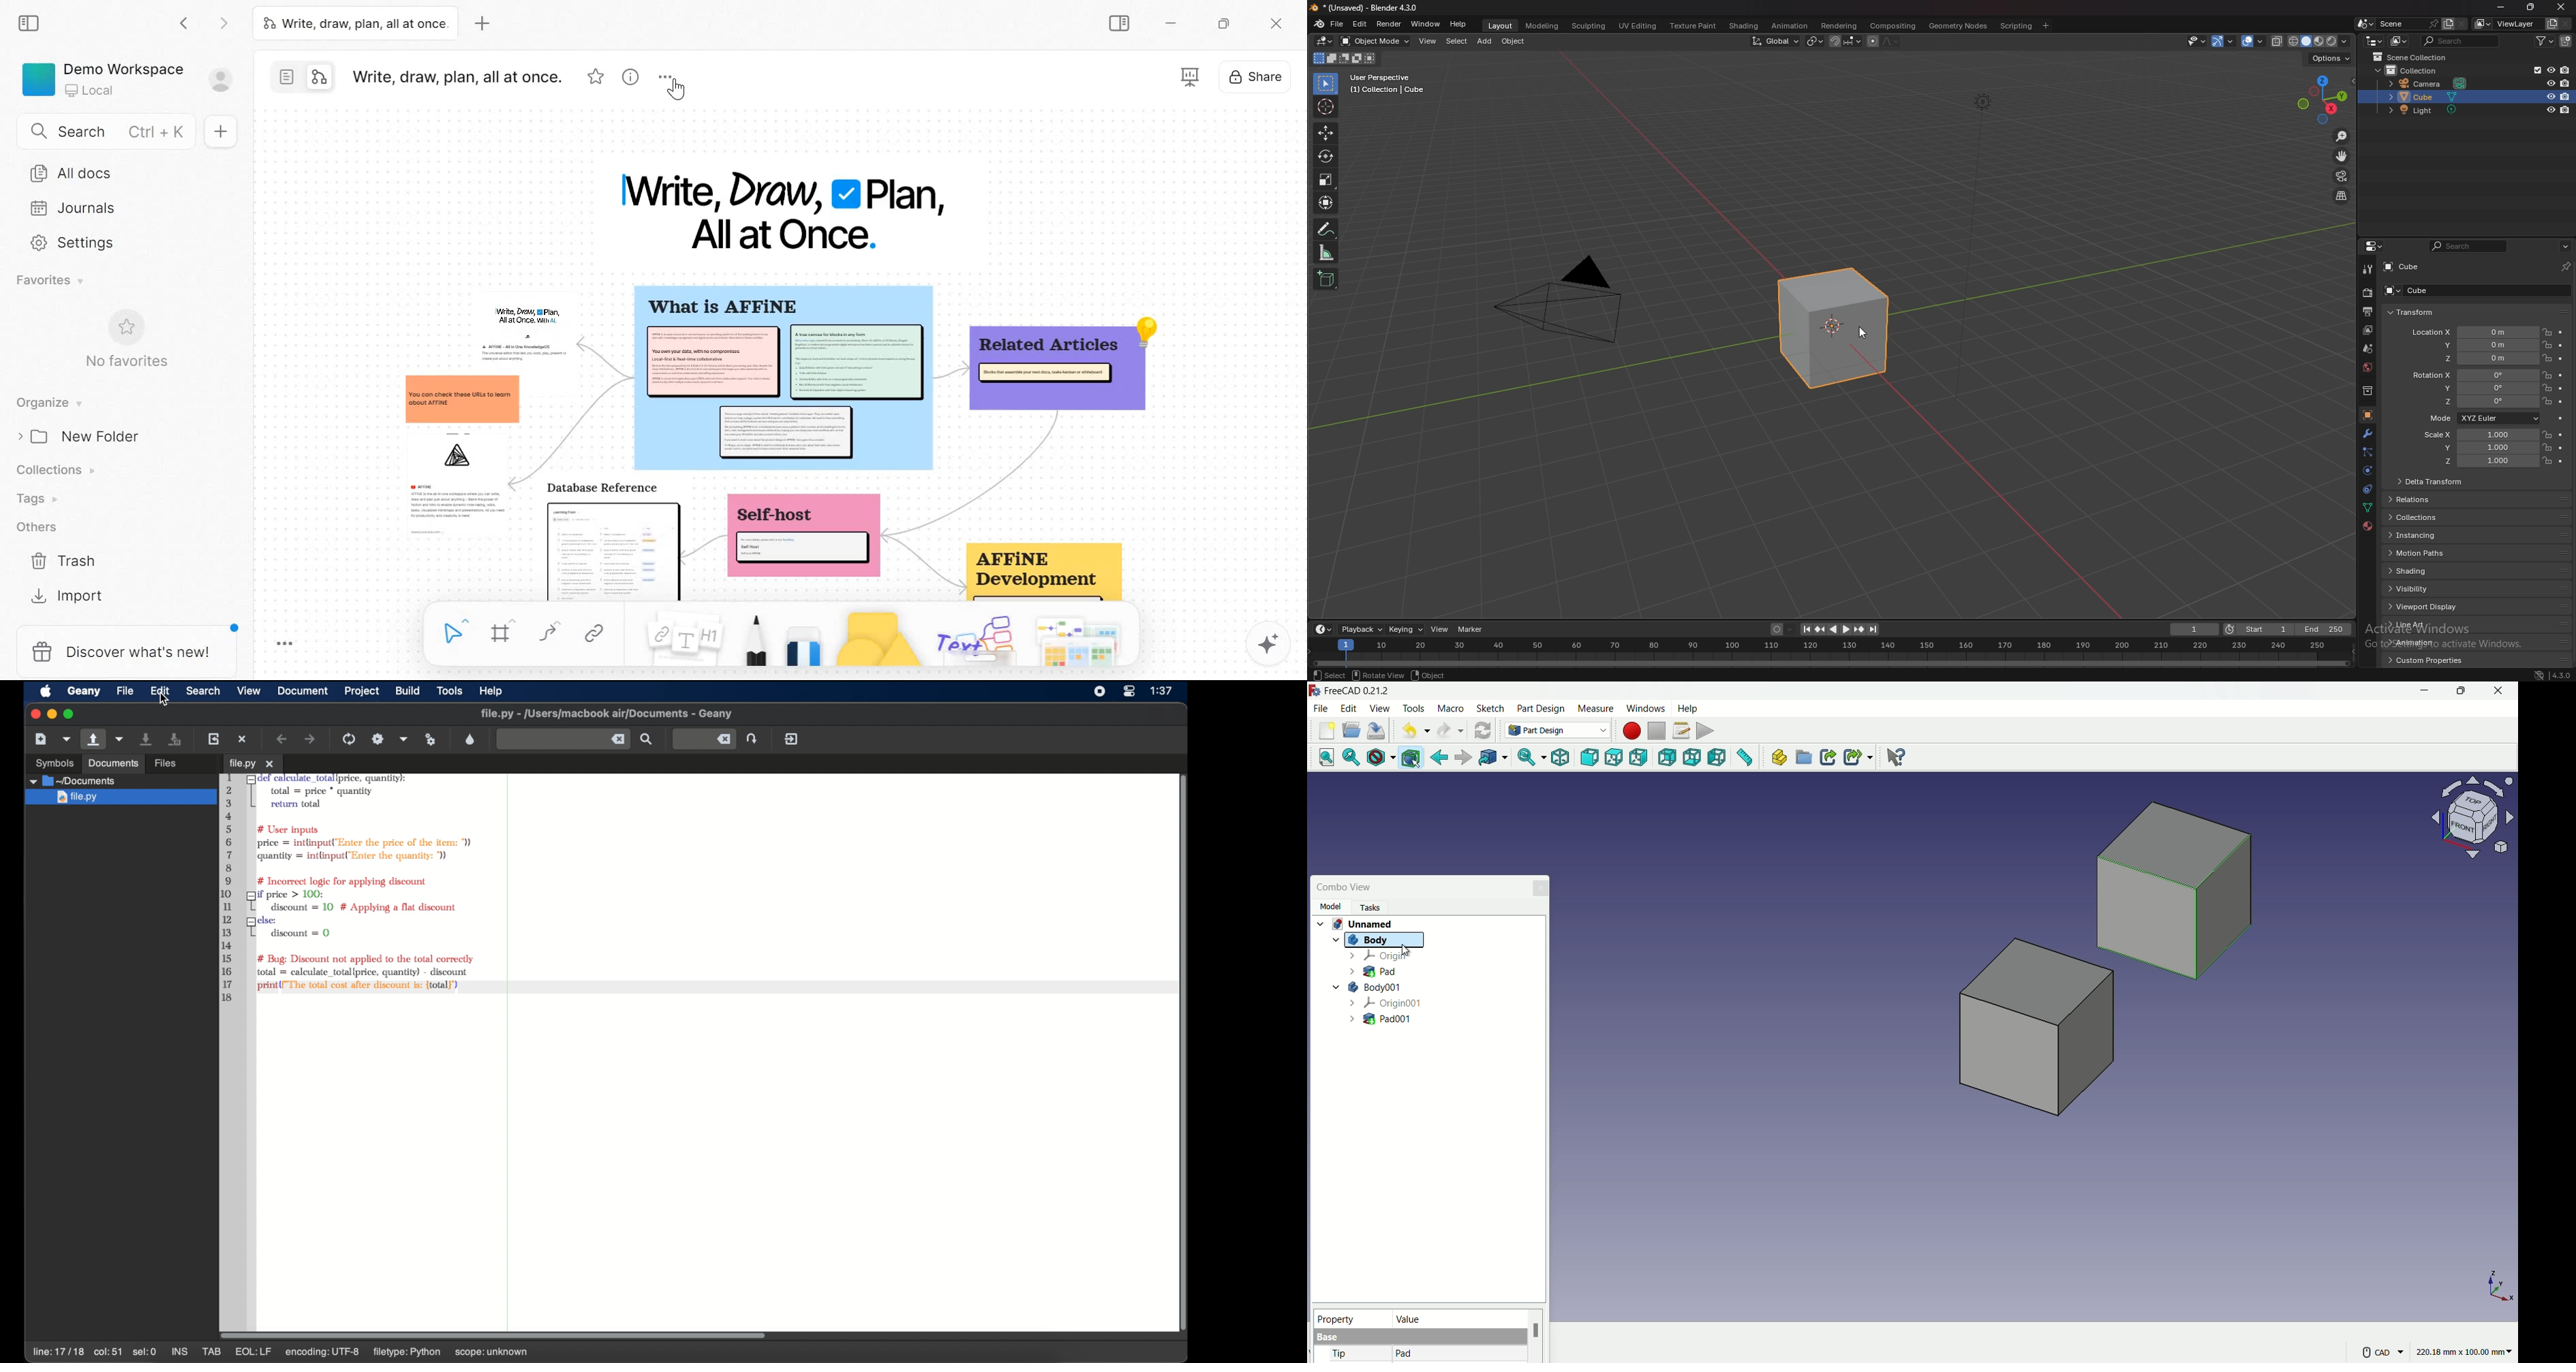  Describe the element at coordinates (1707, 729) in the screenshot. I see `execute macros` at that location.